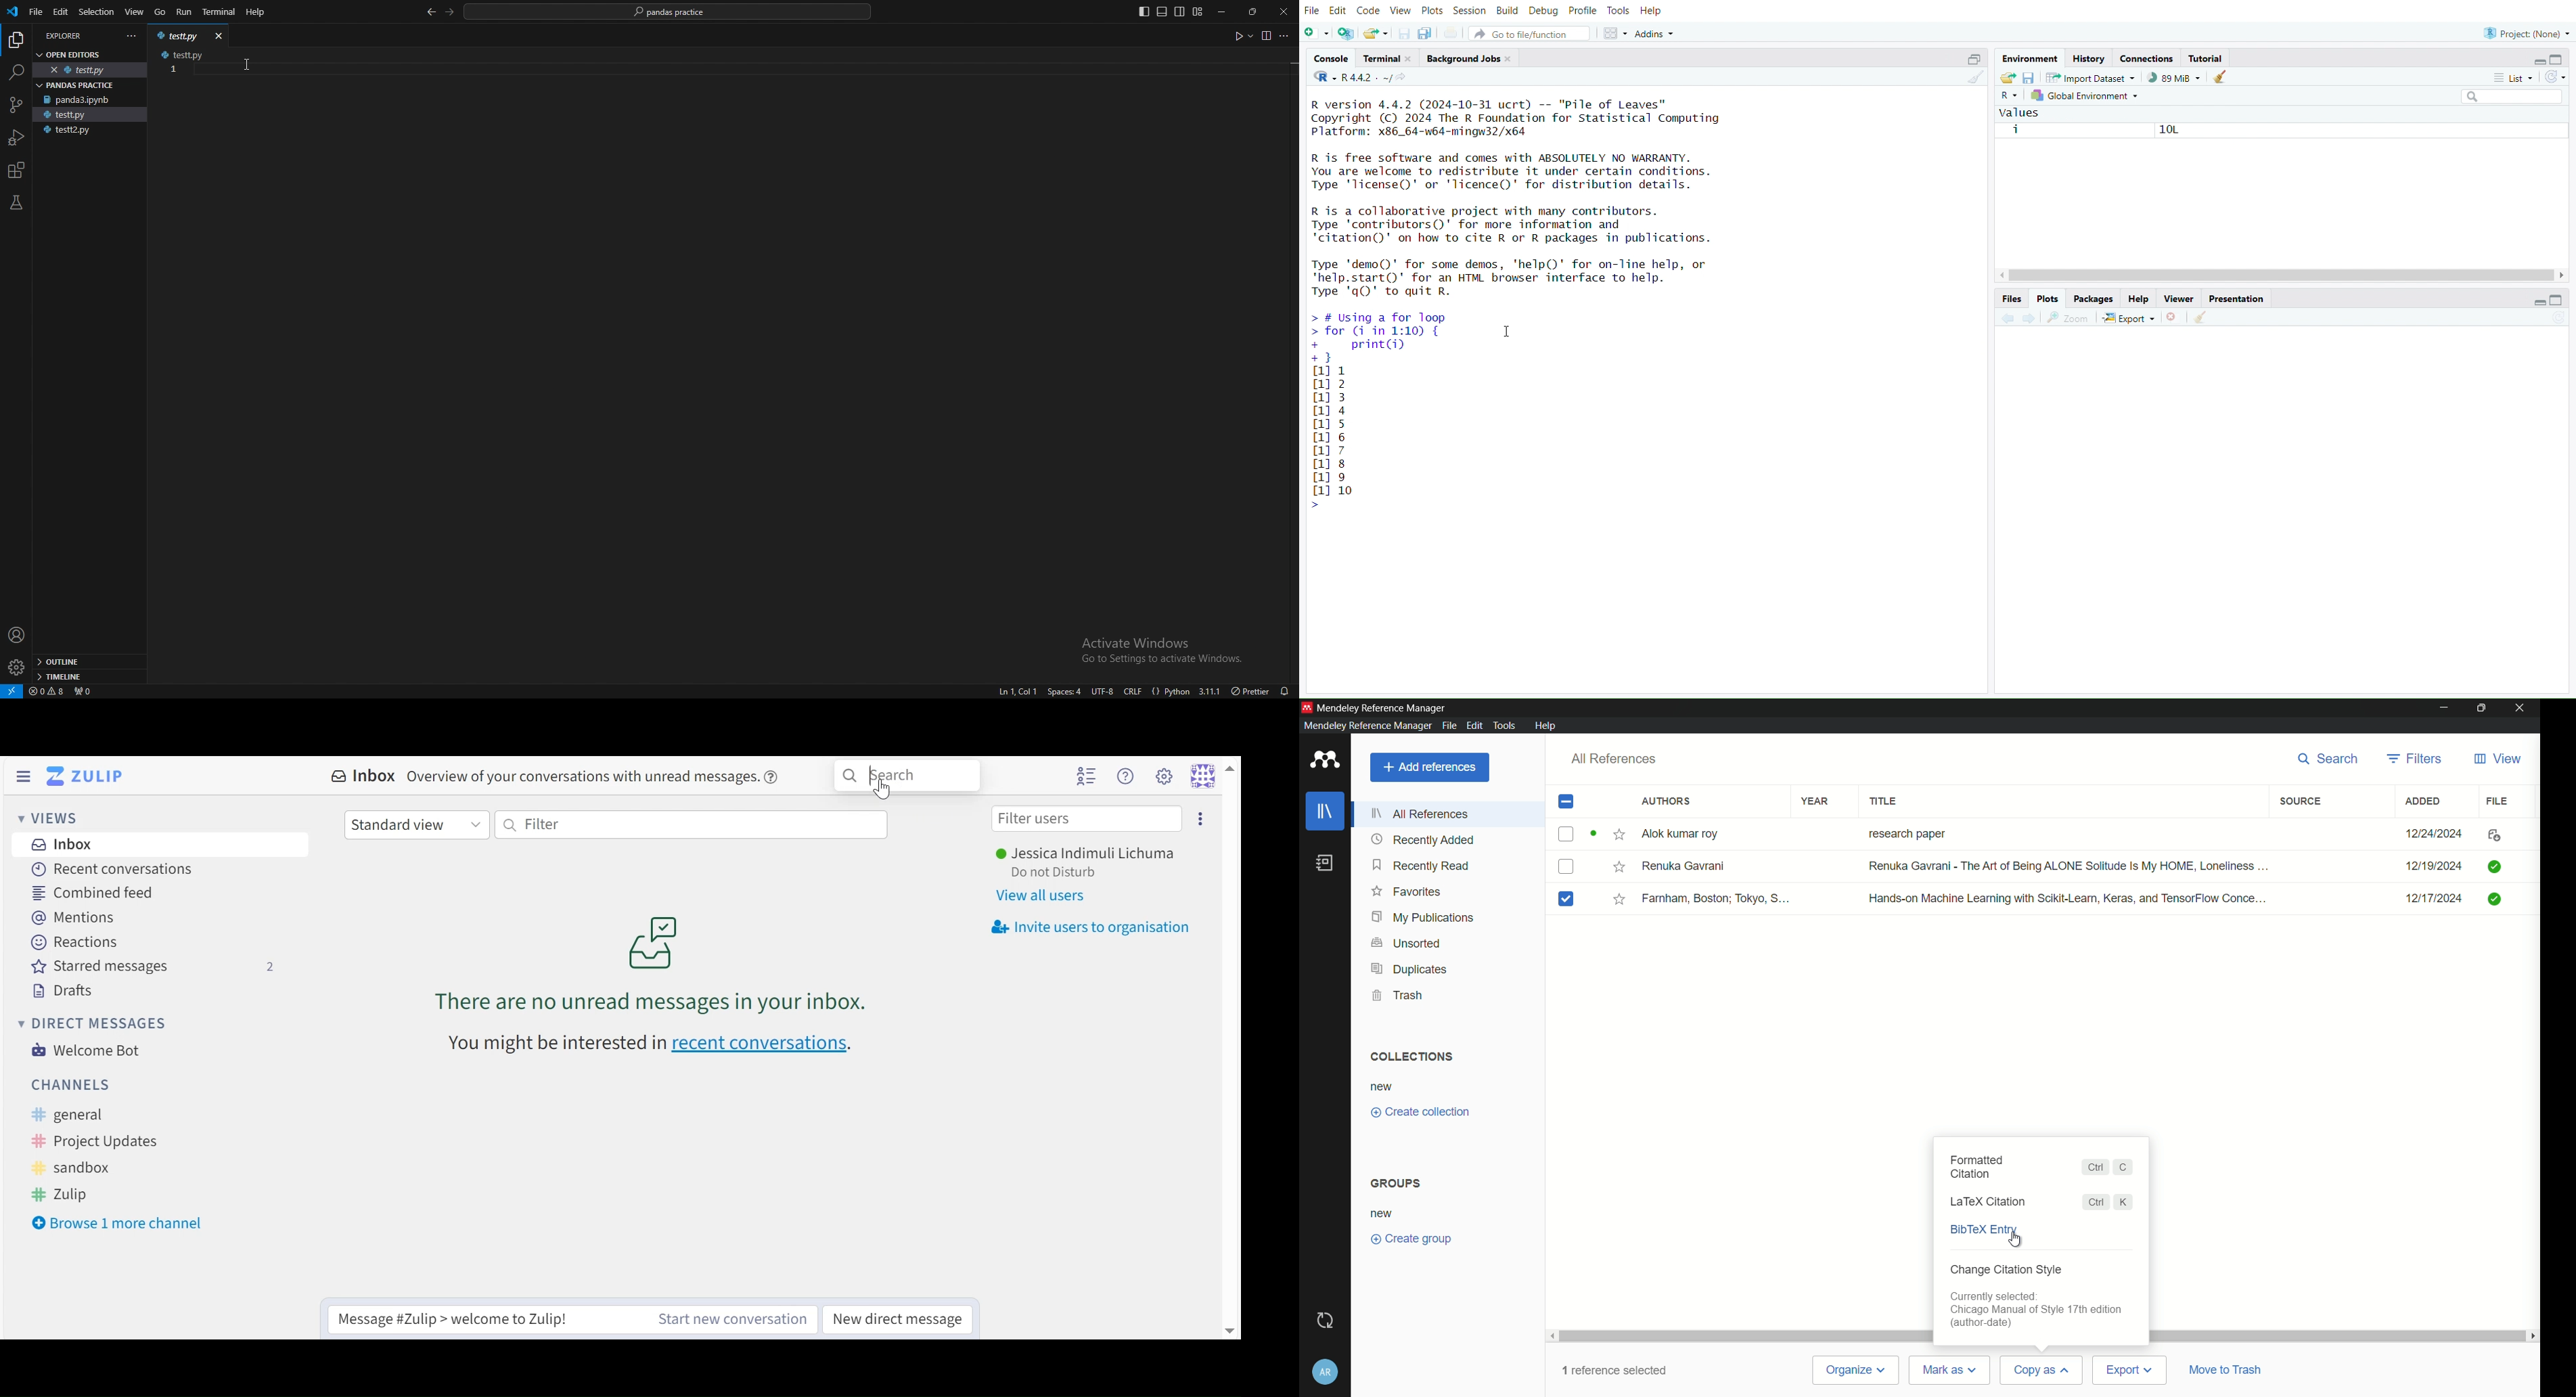 The image size is (2576, 1400). What do you see at coordinates (886, 790) in the screenshot?
I see `Cursor` at bounding box center [886, 790].